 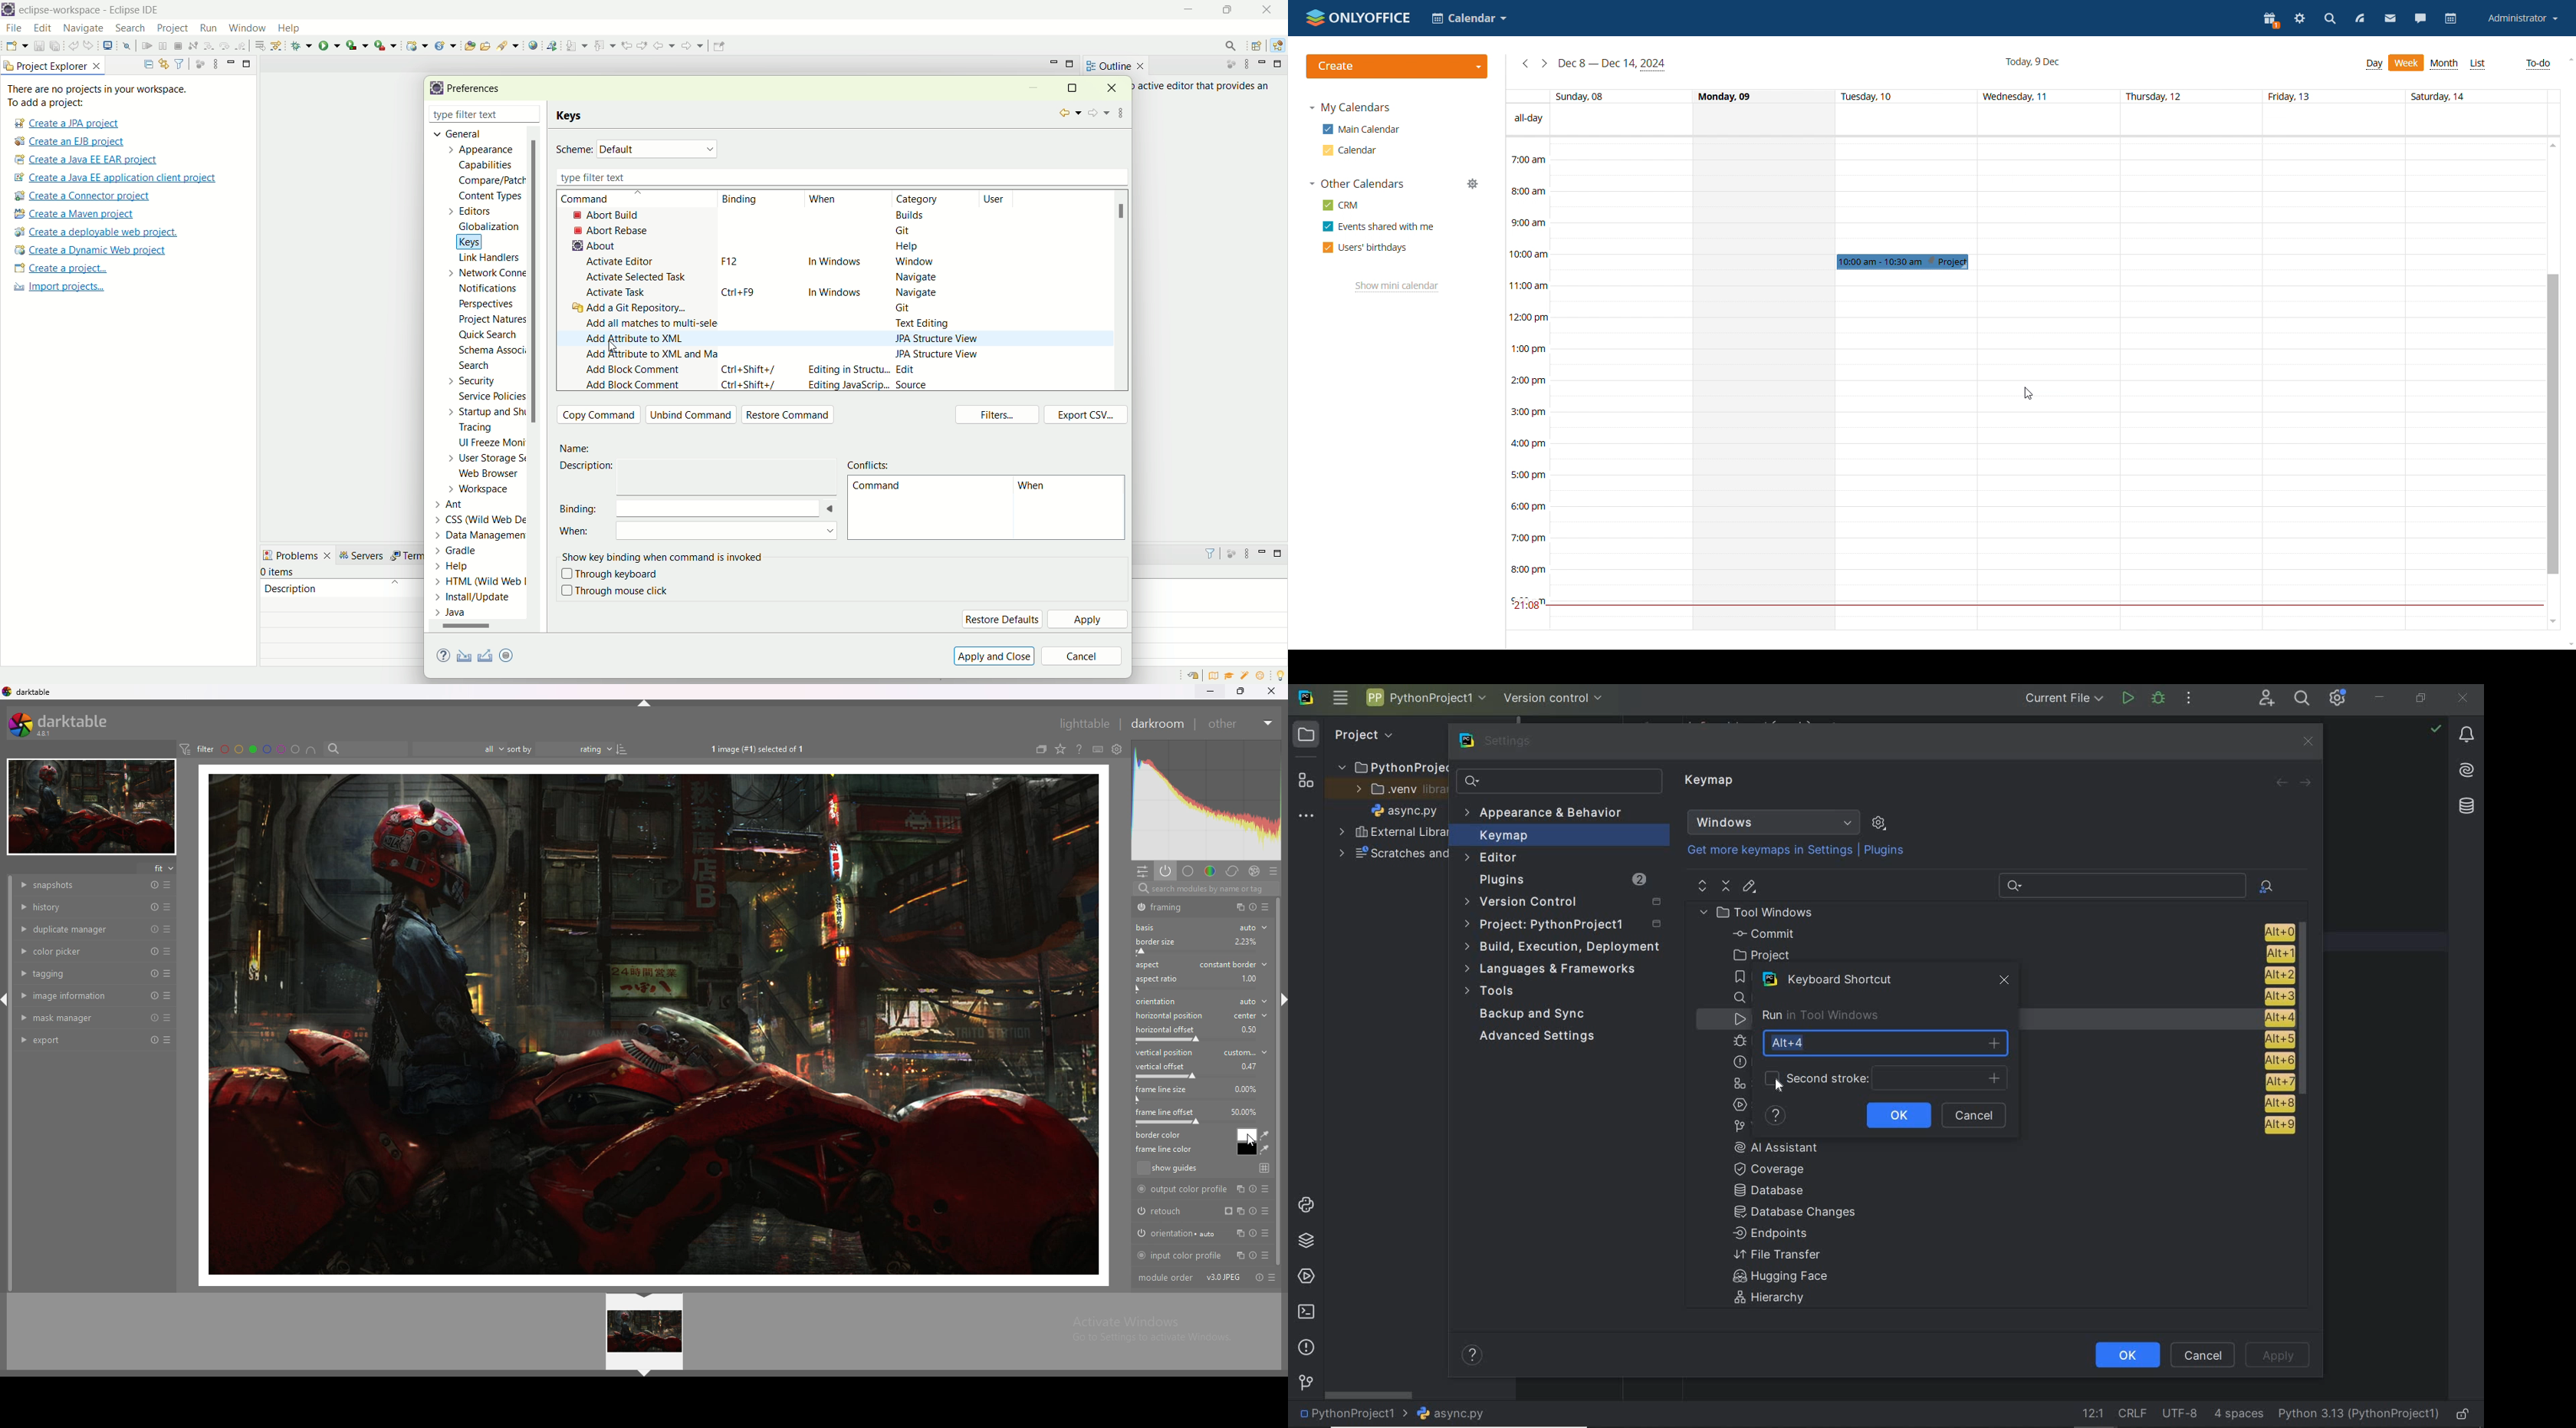 I want to click on show active modules, so click(x=1164, y=871).